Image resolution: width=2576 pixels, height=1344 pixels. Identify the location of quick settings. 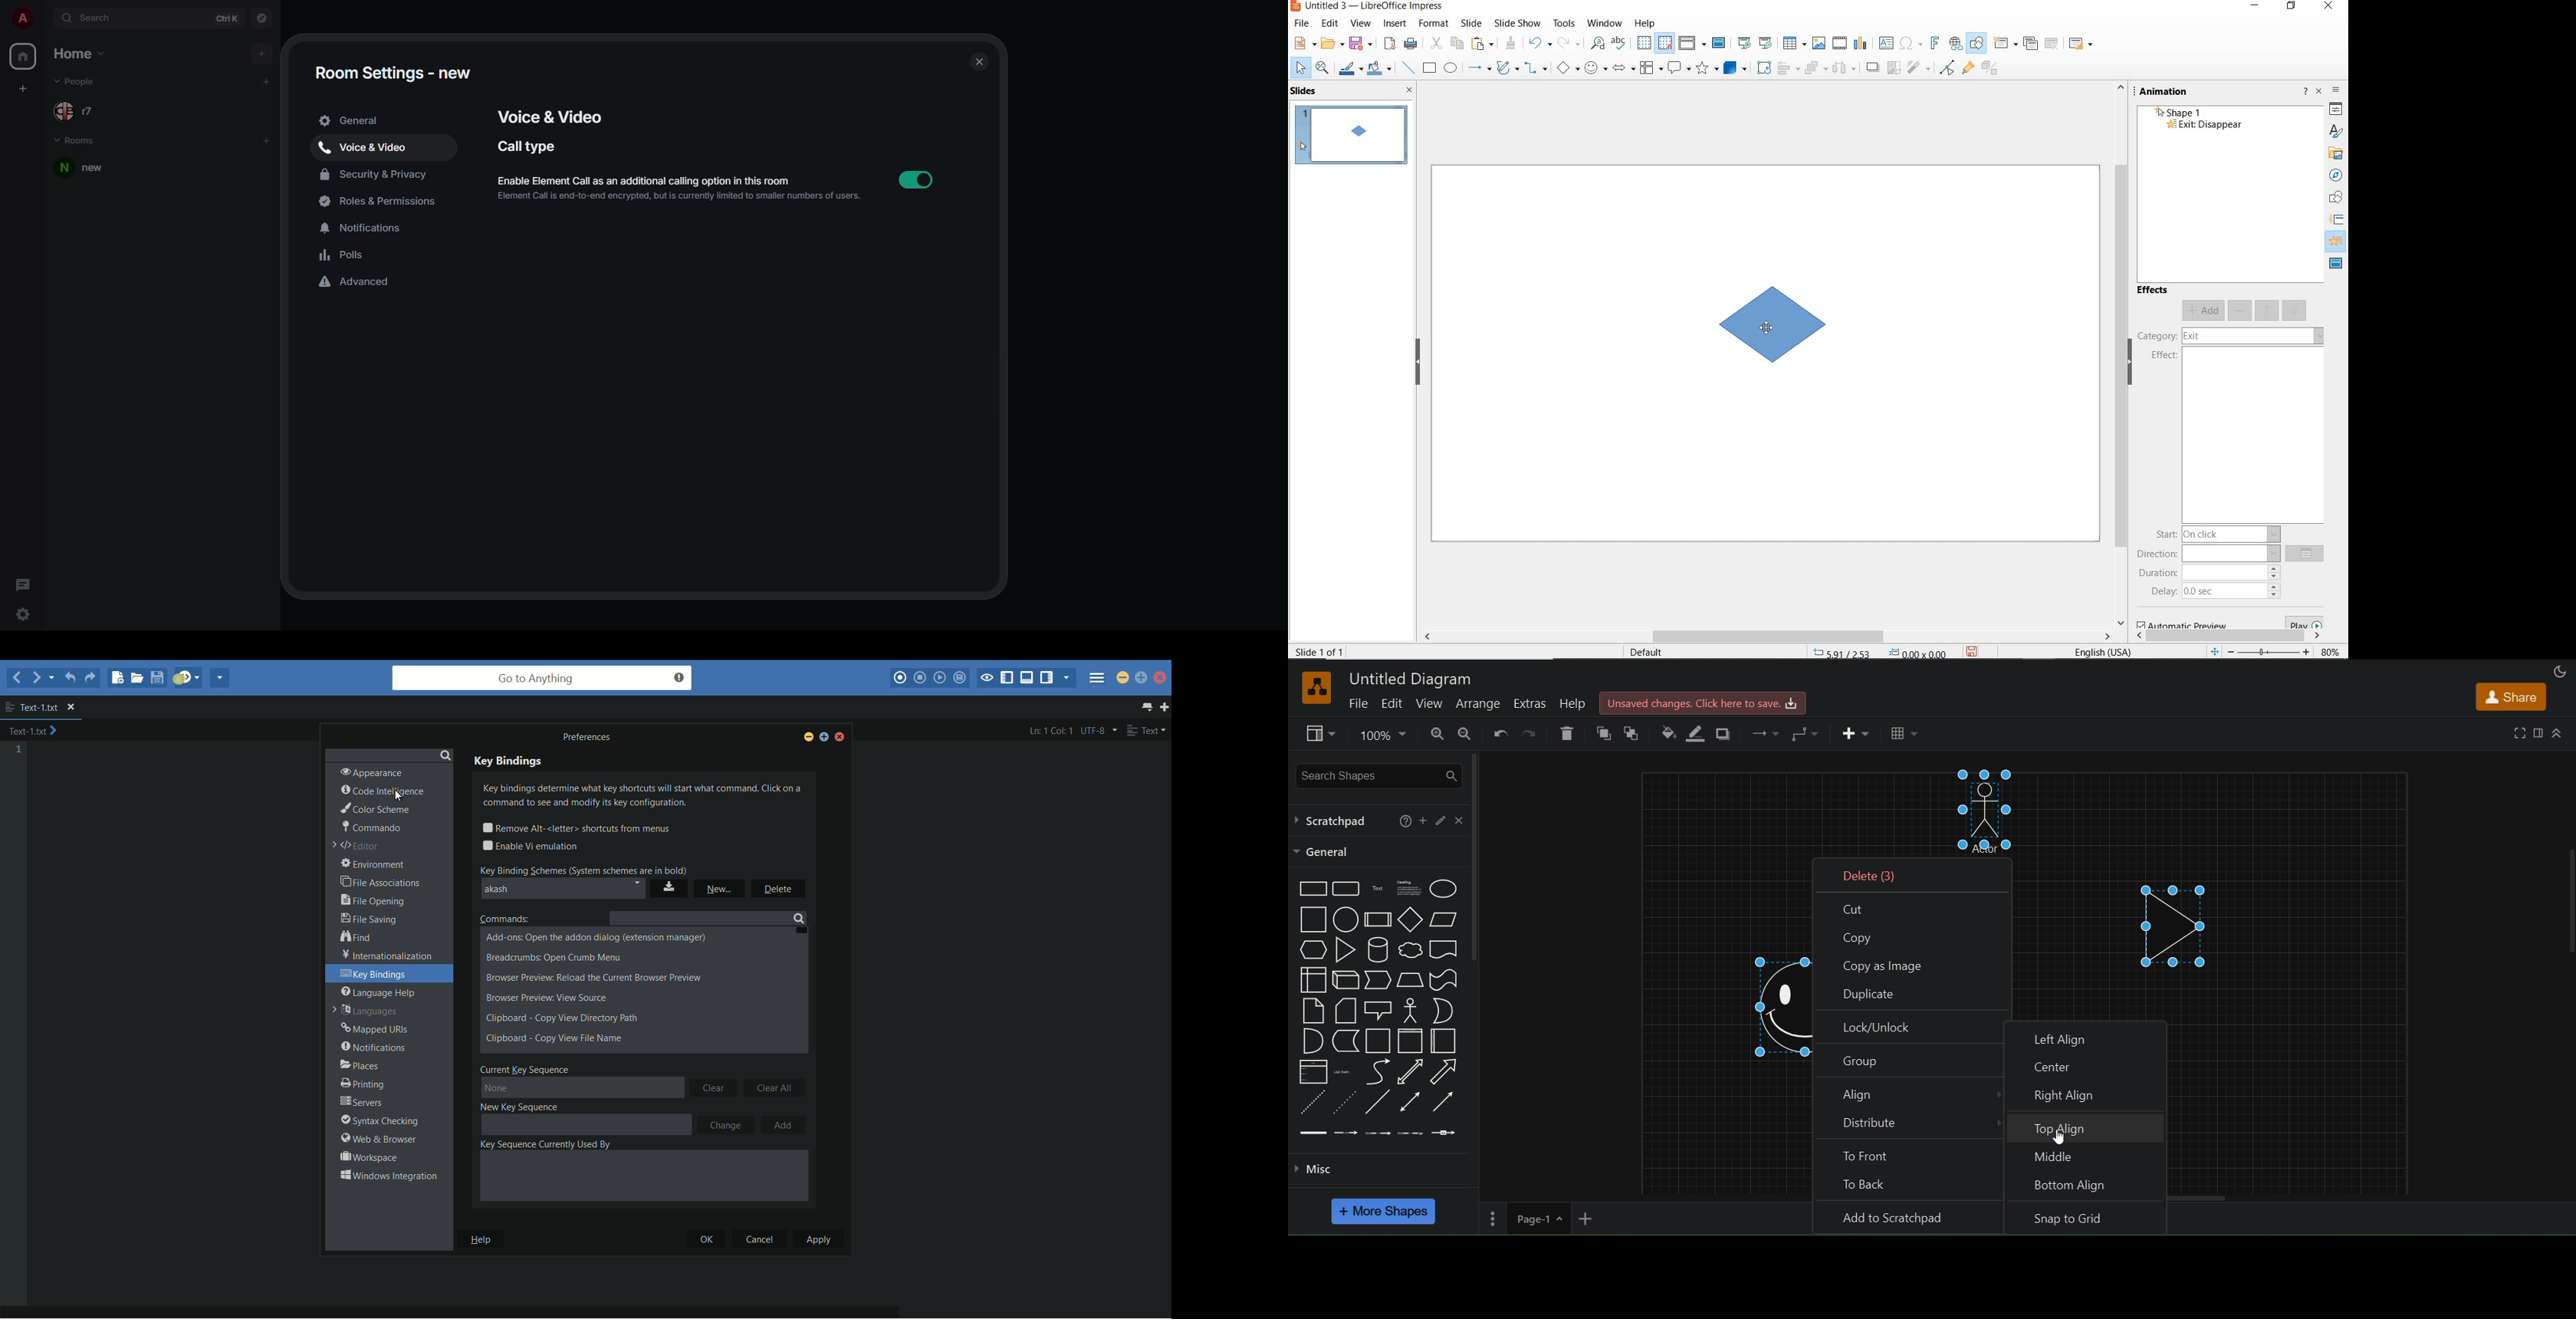
(25, 615).